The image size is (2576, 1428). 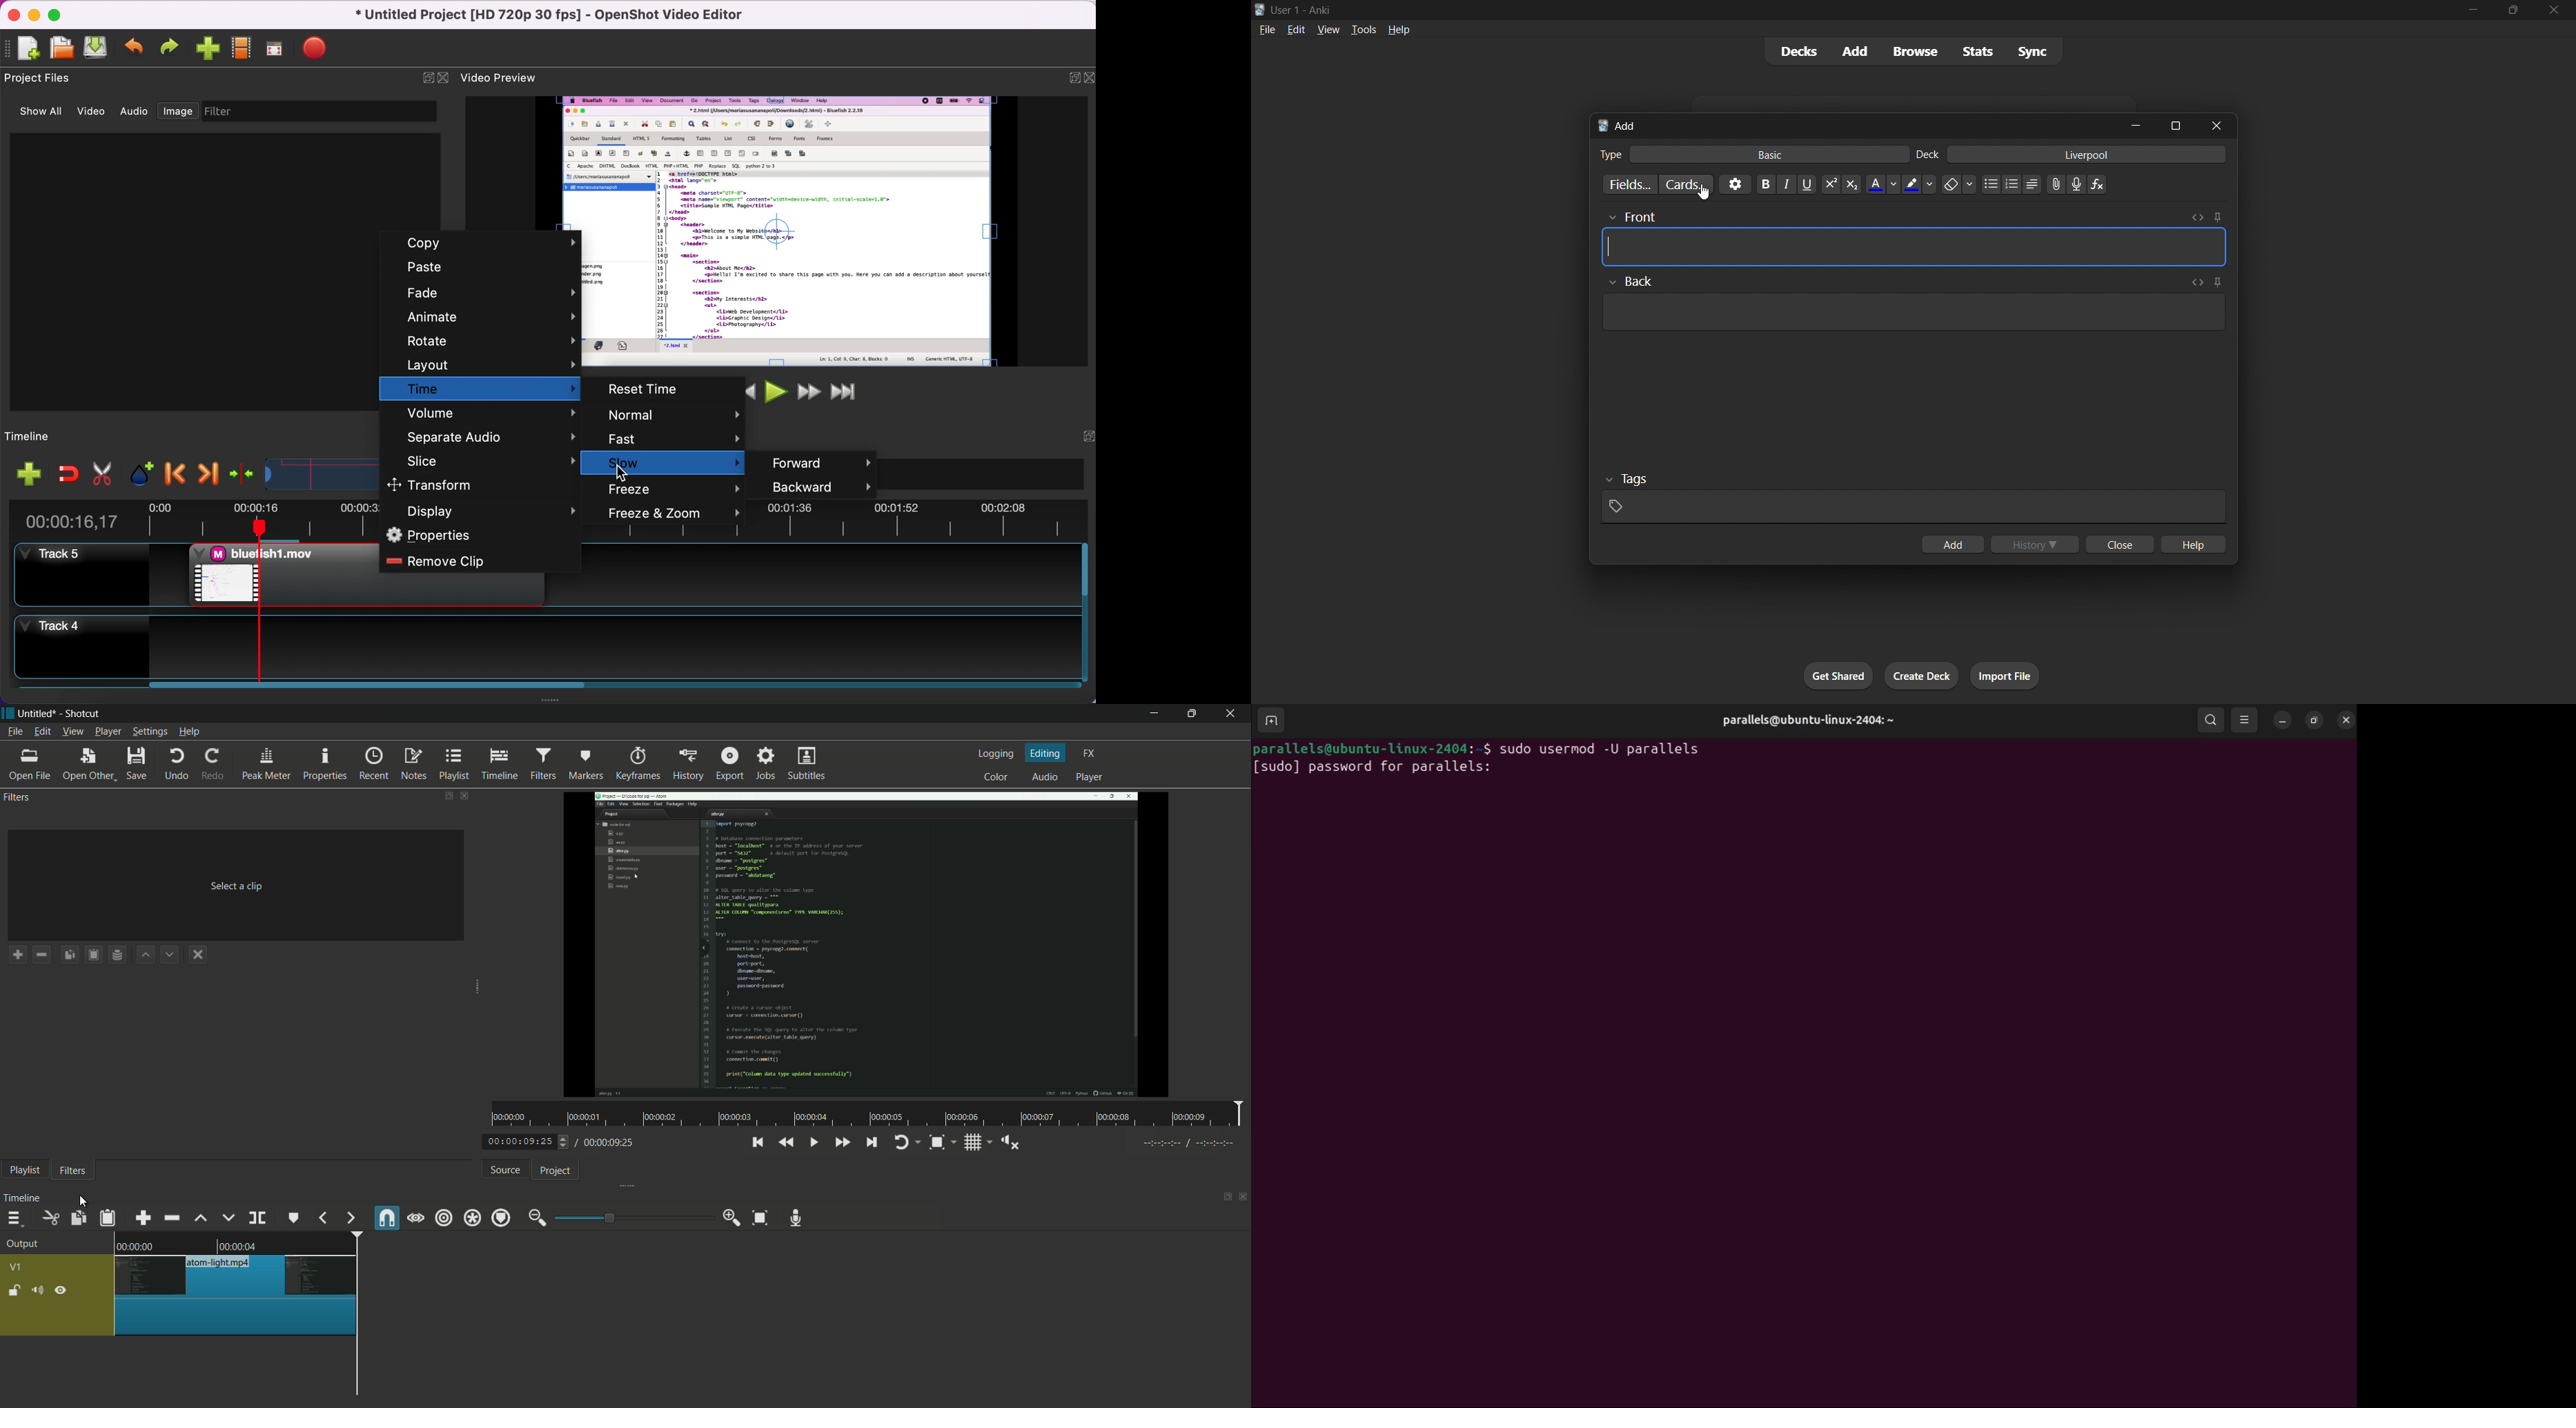 What do you see at coordinates (487, 244) in the screenshot?
I see `copy` at bounding box center [487, 244].